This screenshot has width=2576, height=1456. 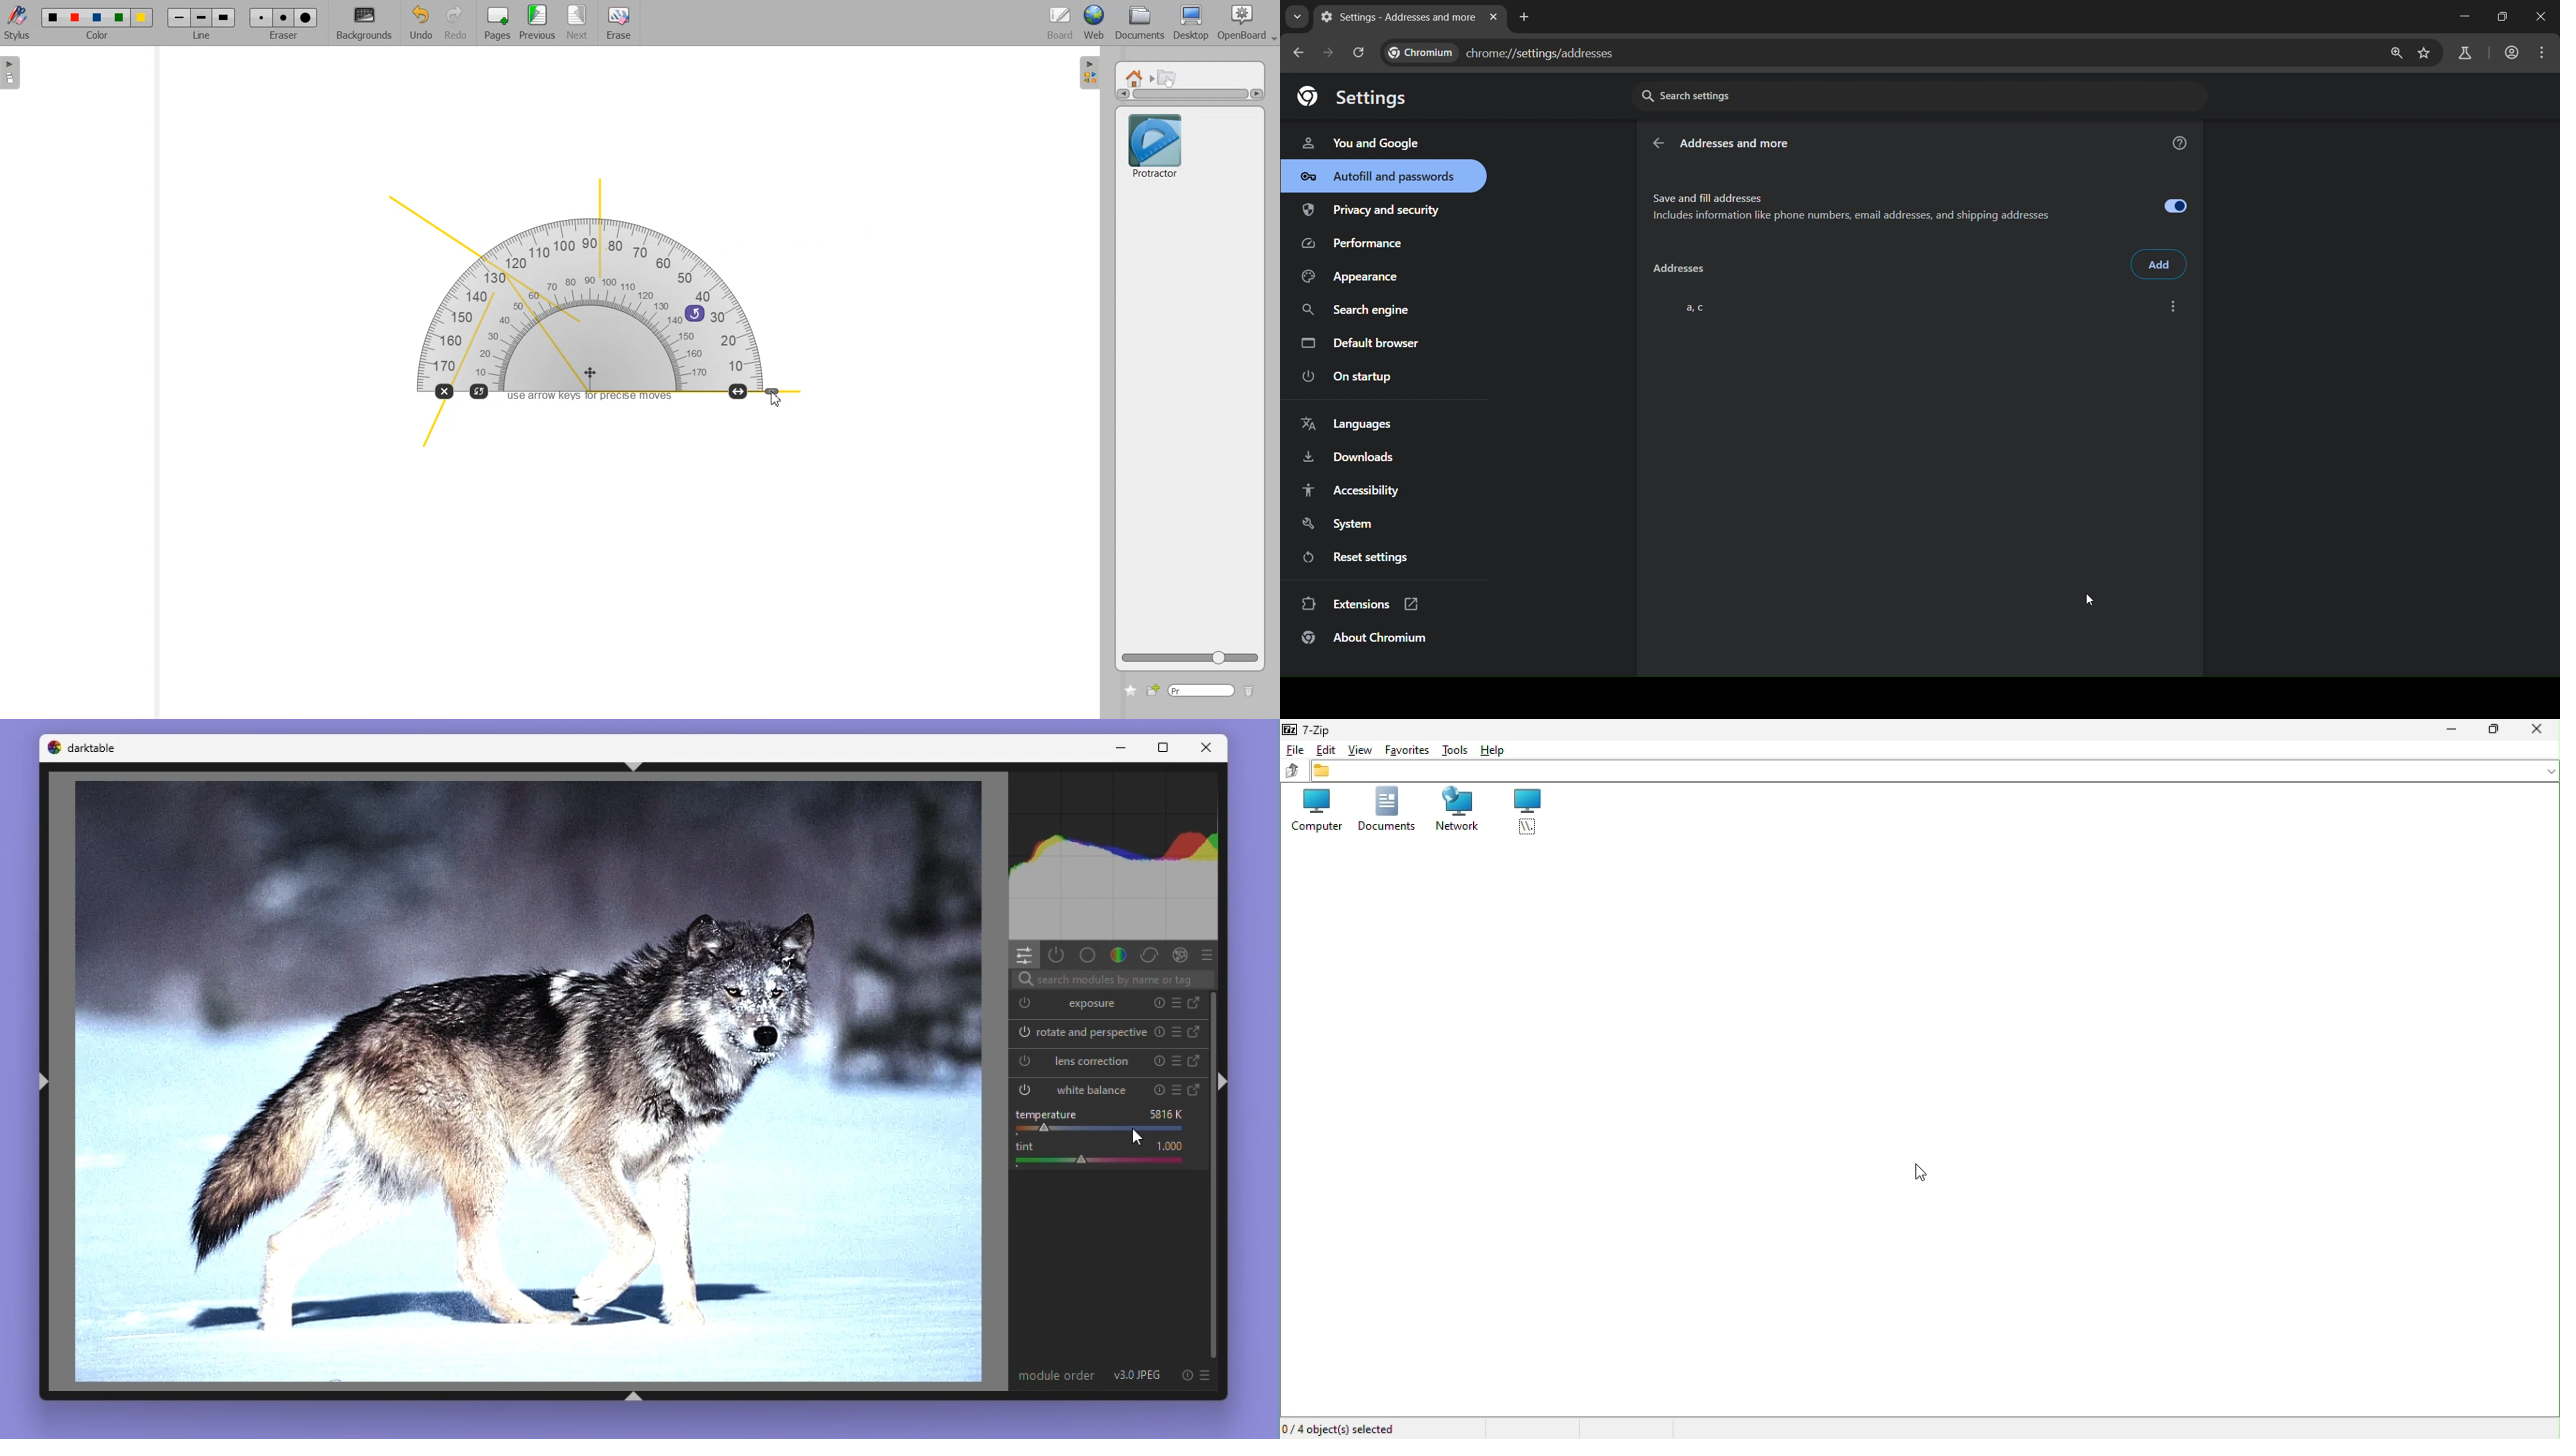 What do you see at coordinates (1395, 17) in the screenshot?
I see `current page` at bounding box center [1395, 17].